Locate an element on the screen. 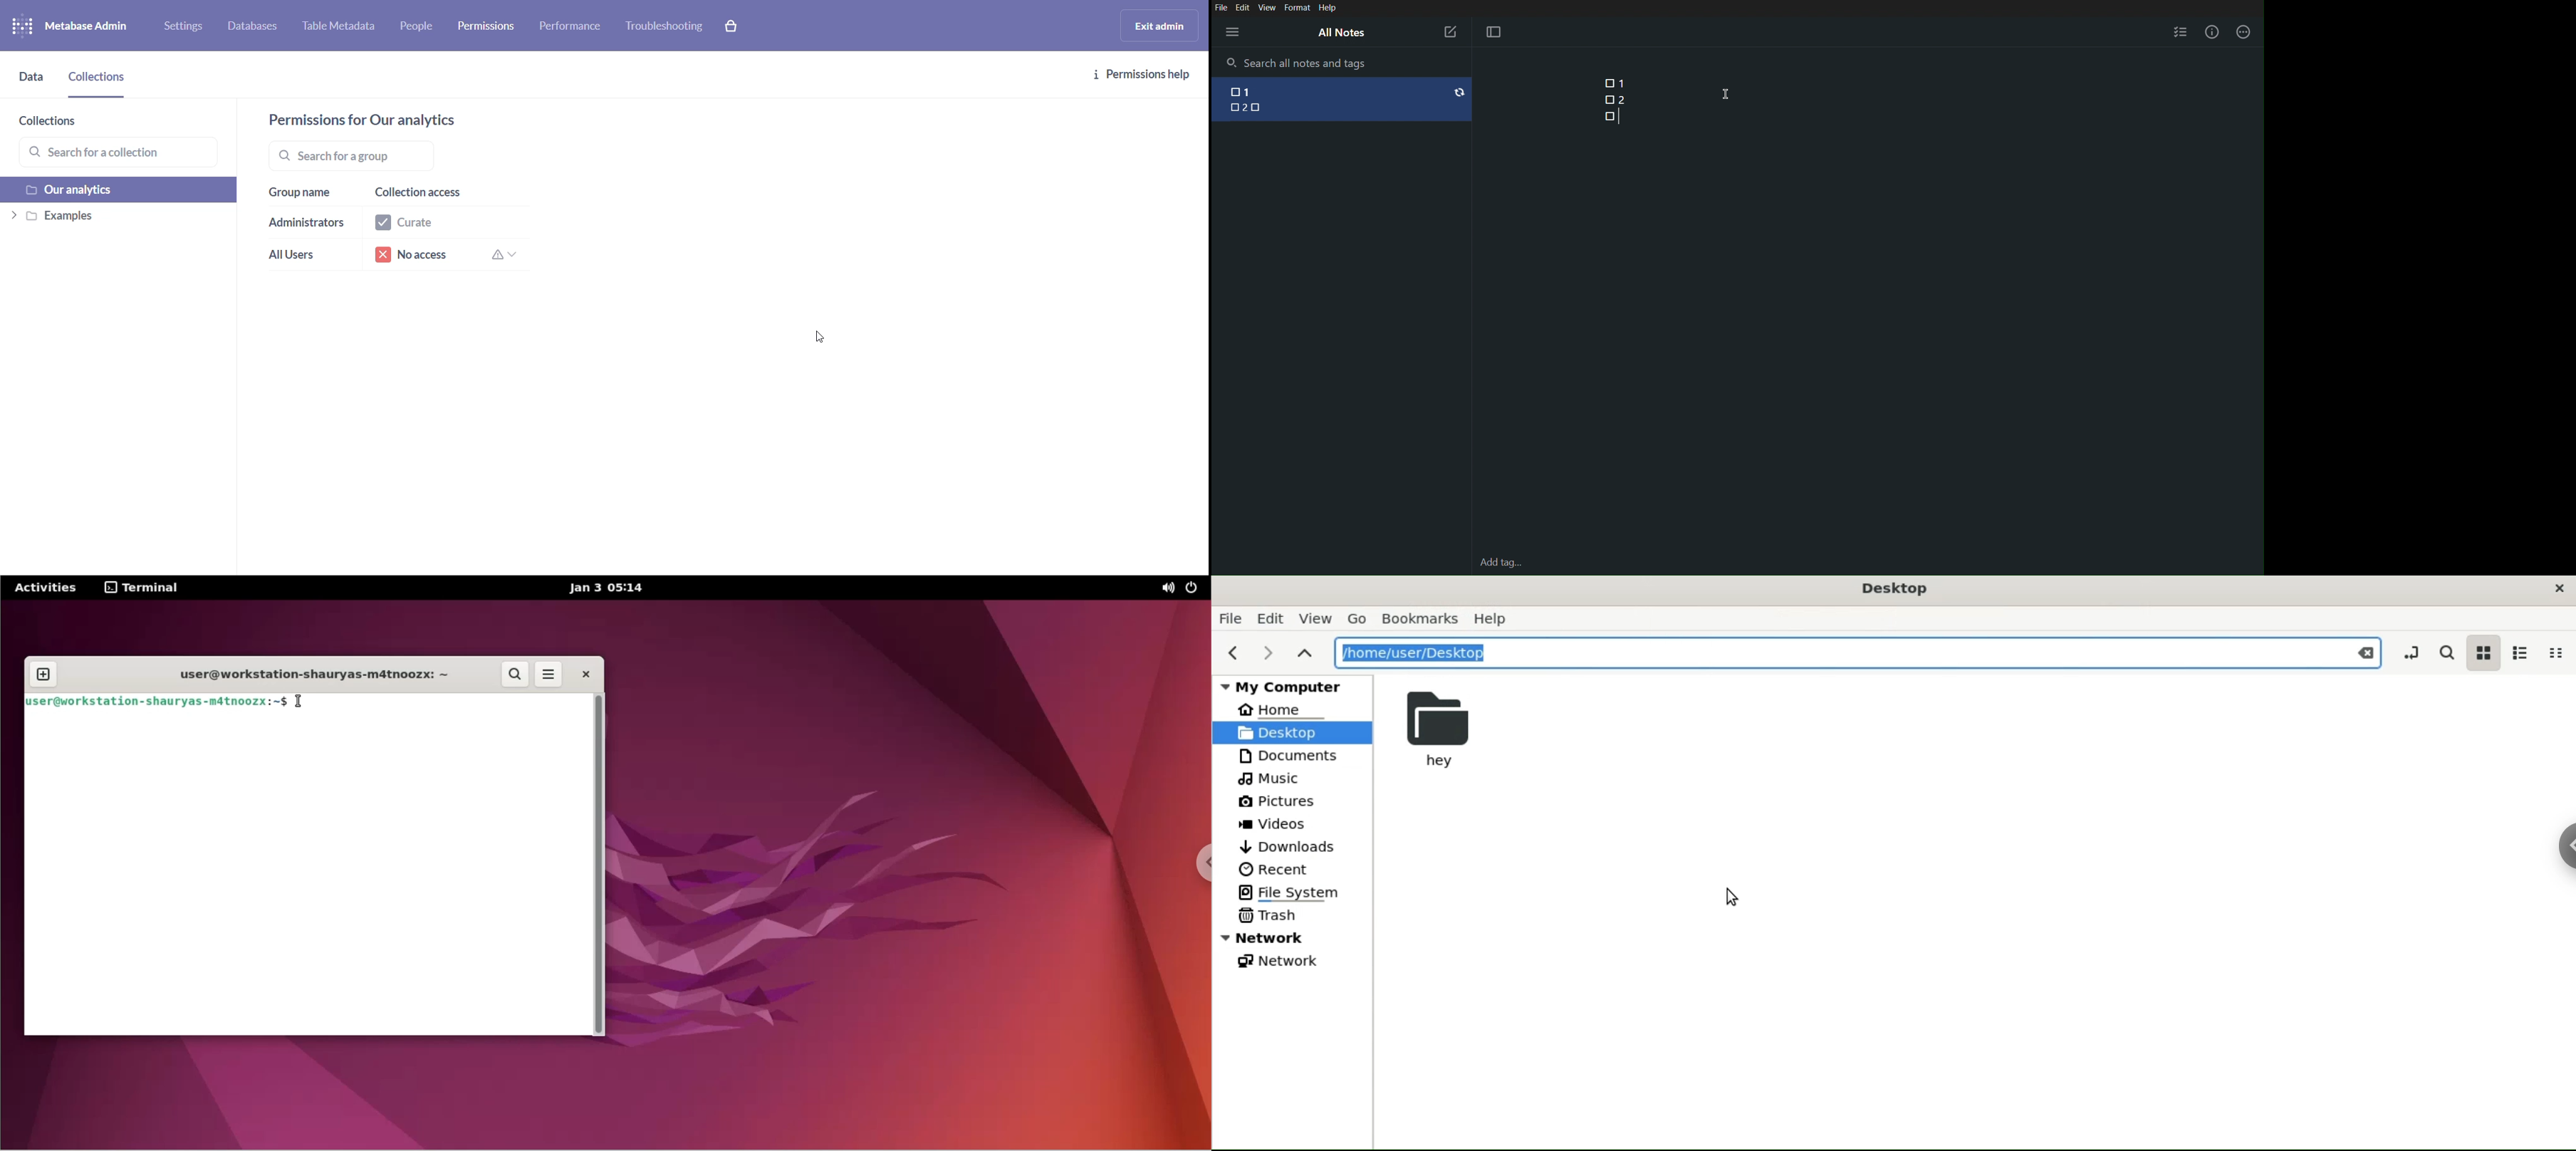 The height and width of the screenshot is (1176, 2576). Go is located at coordinates (1361, 619).